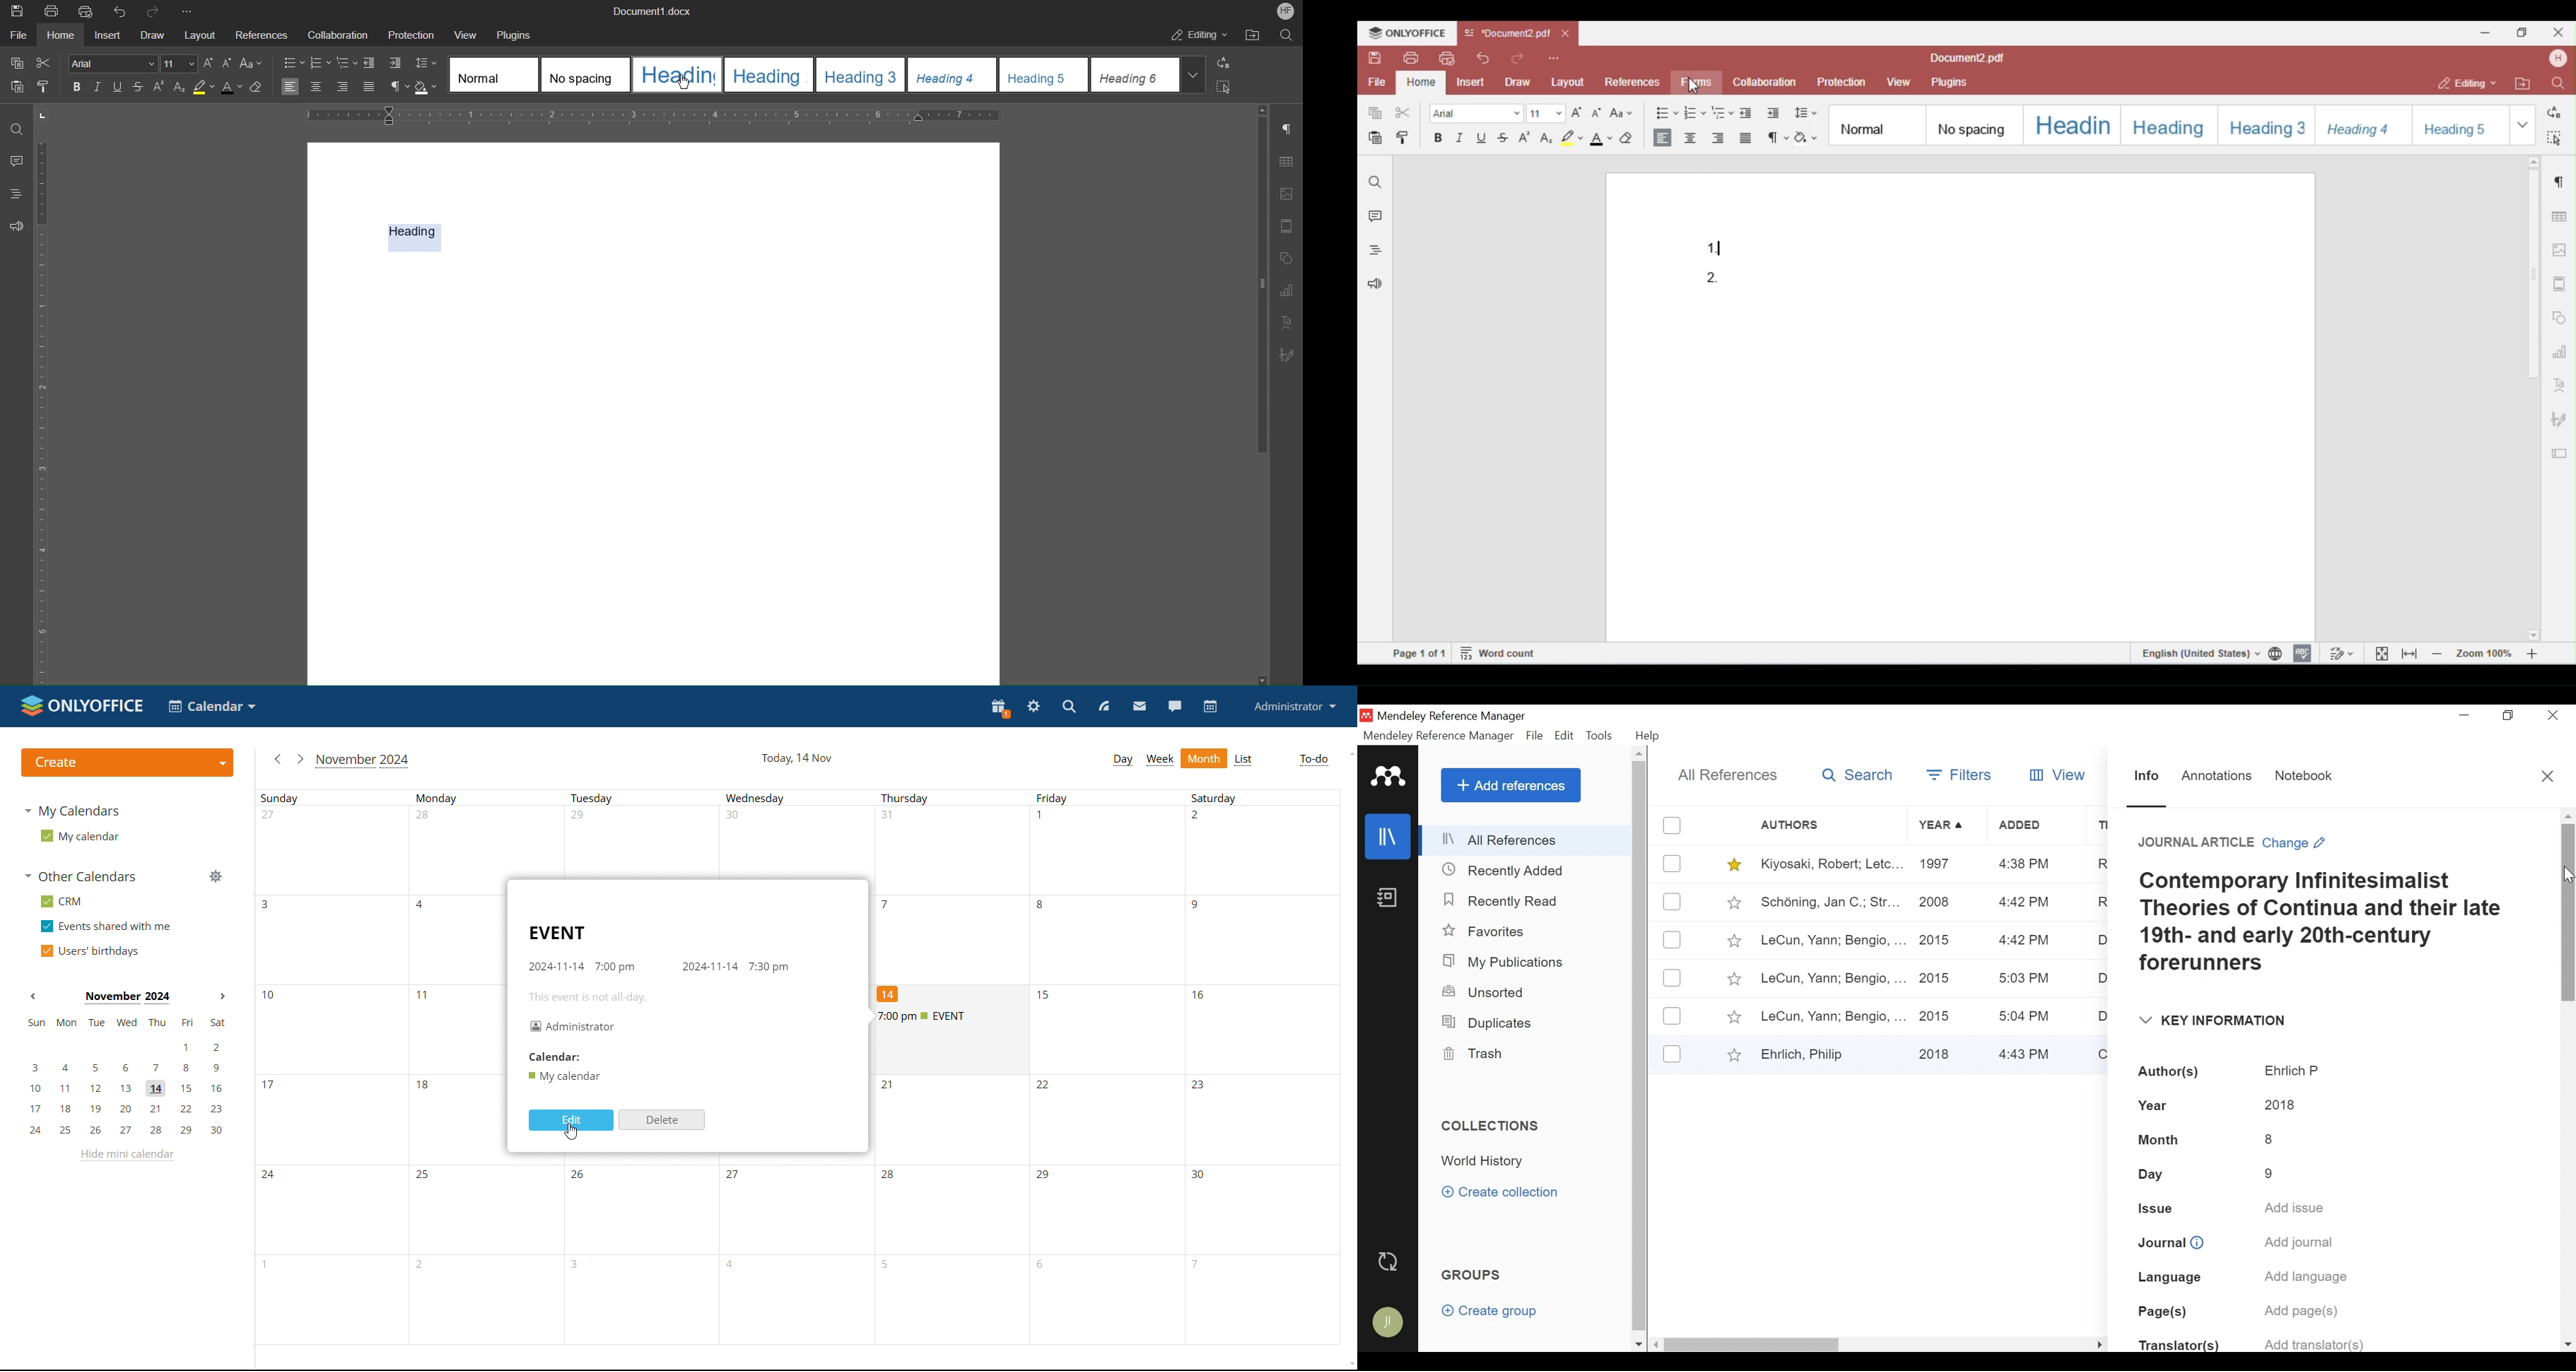 The height and width of the screenshot is (1372, 2576). Describe the element at coordinates (2305, 1279) in the screenshot. I see `Add language` at that location.